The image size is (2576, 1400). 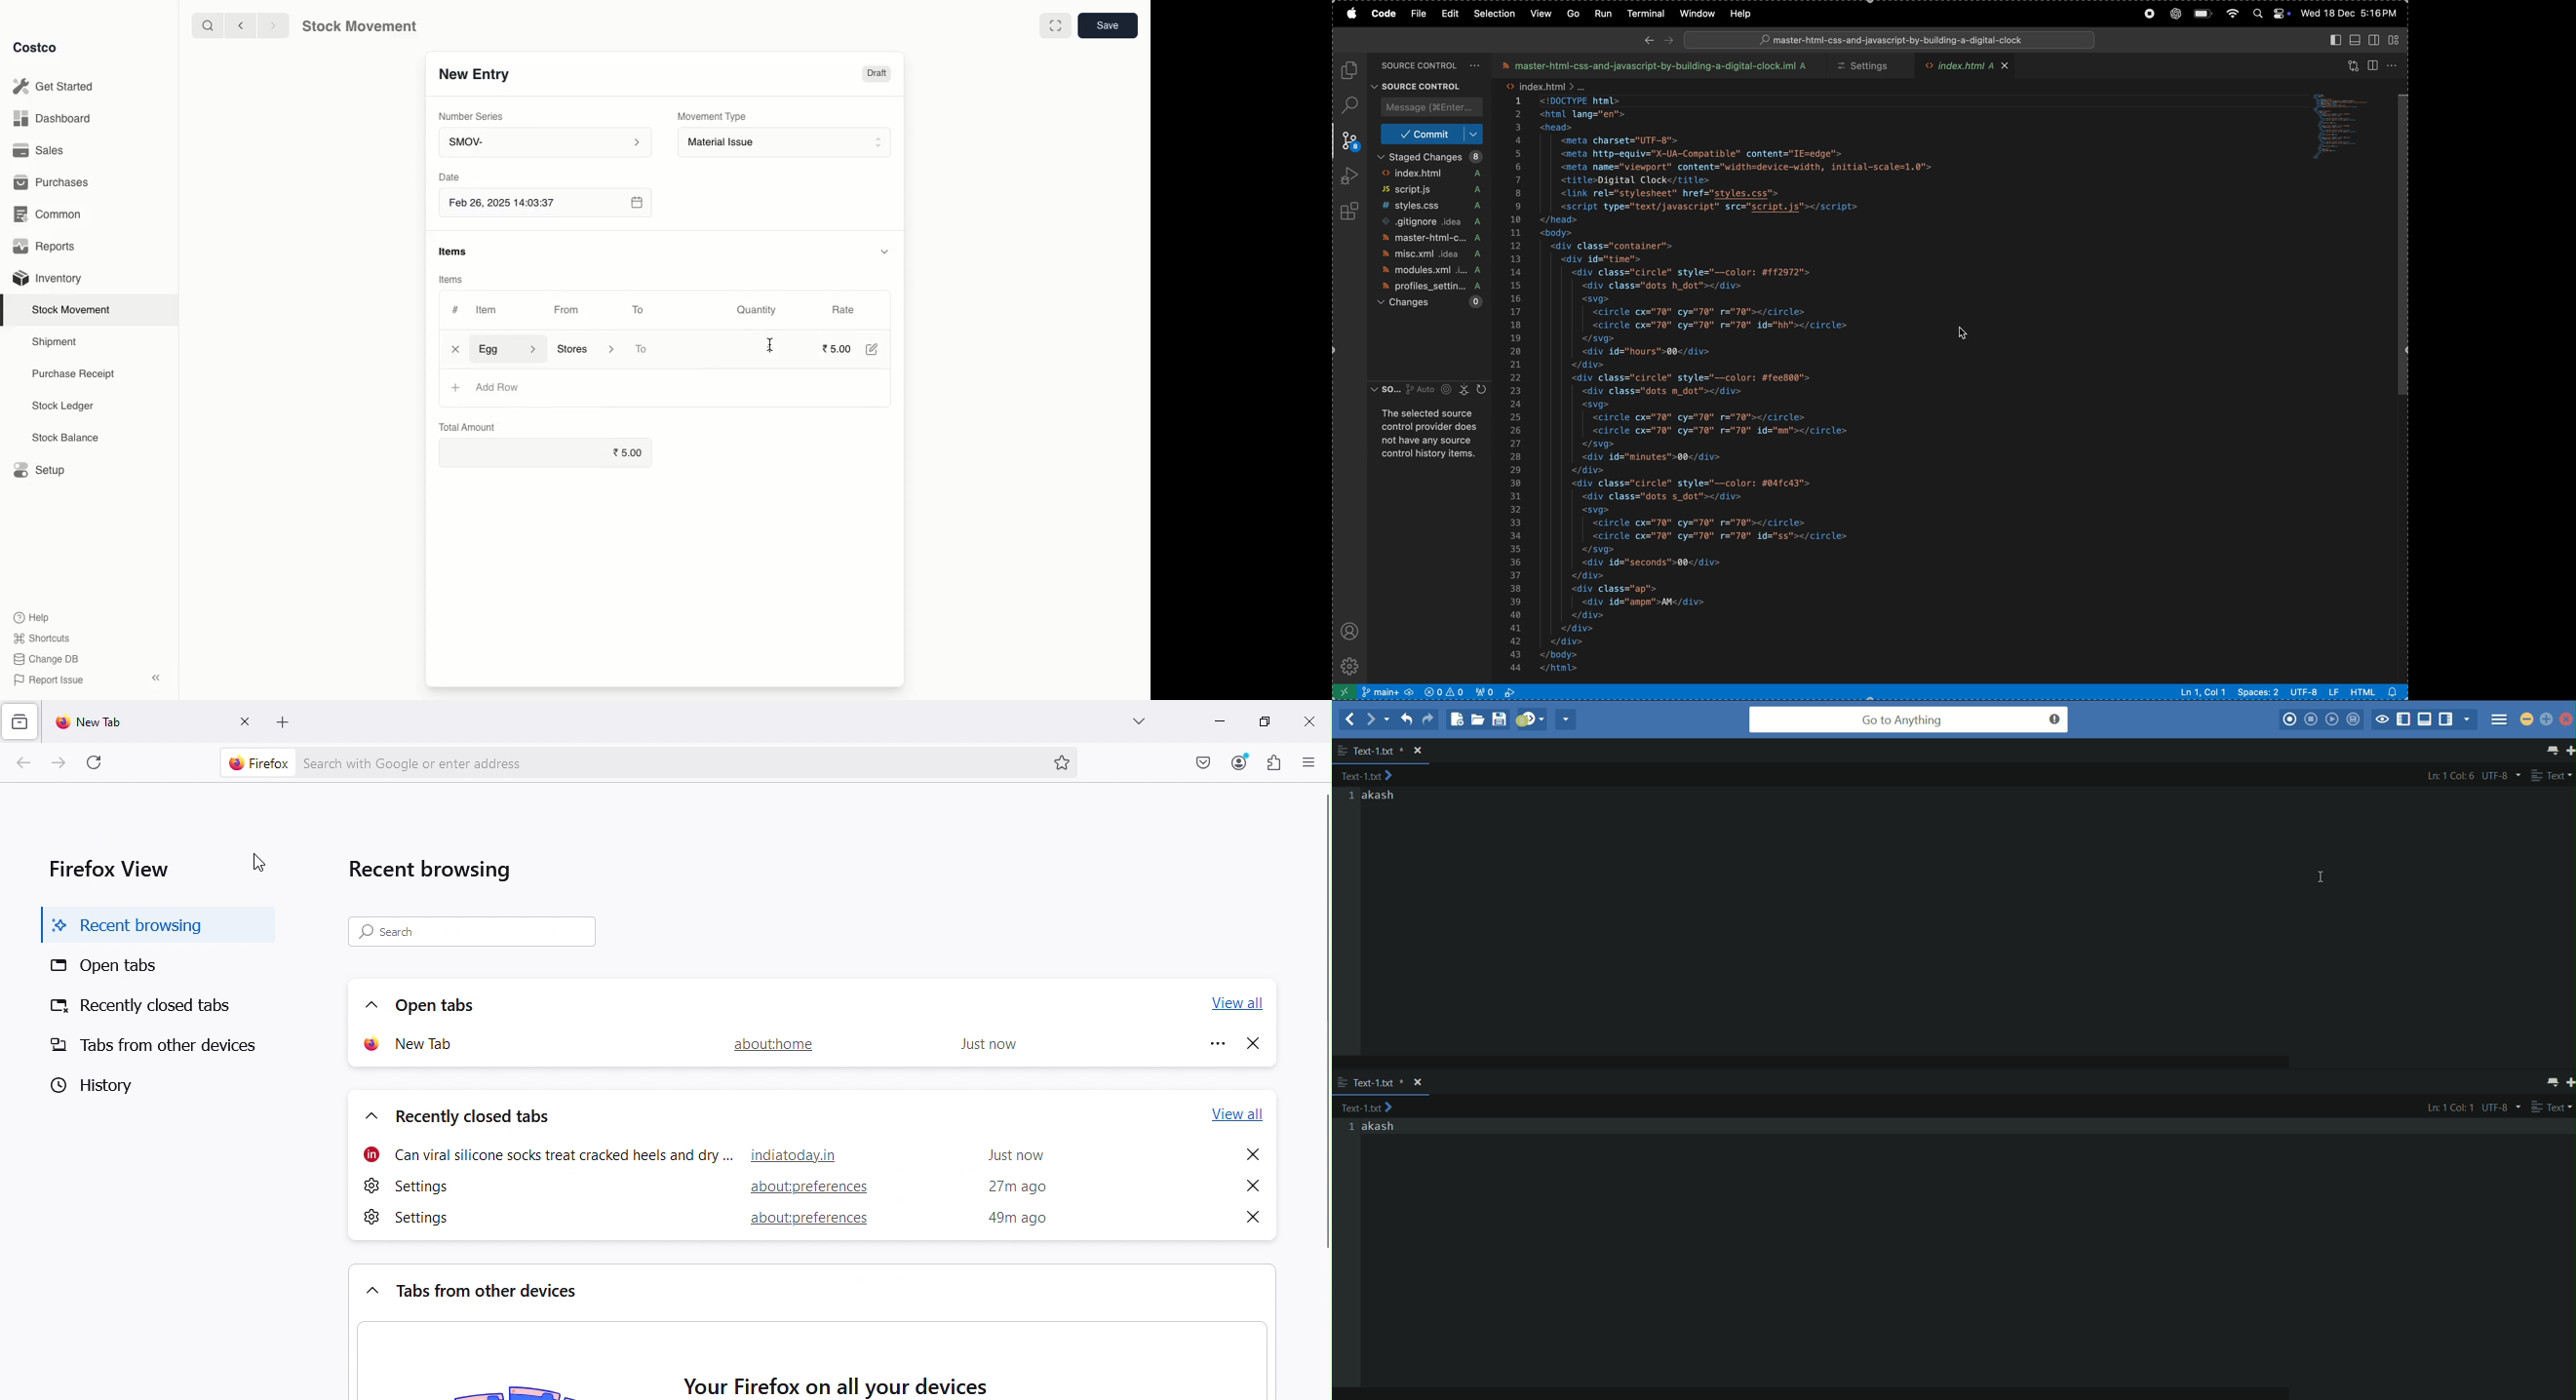 I want to click on Edit, so click(x=876, y=351).